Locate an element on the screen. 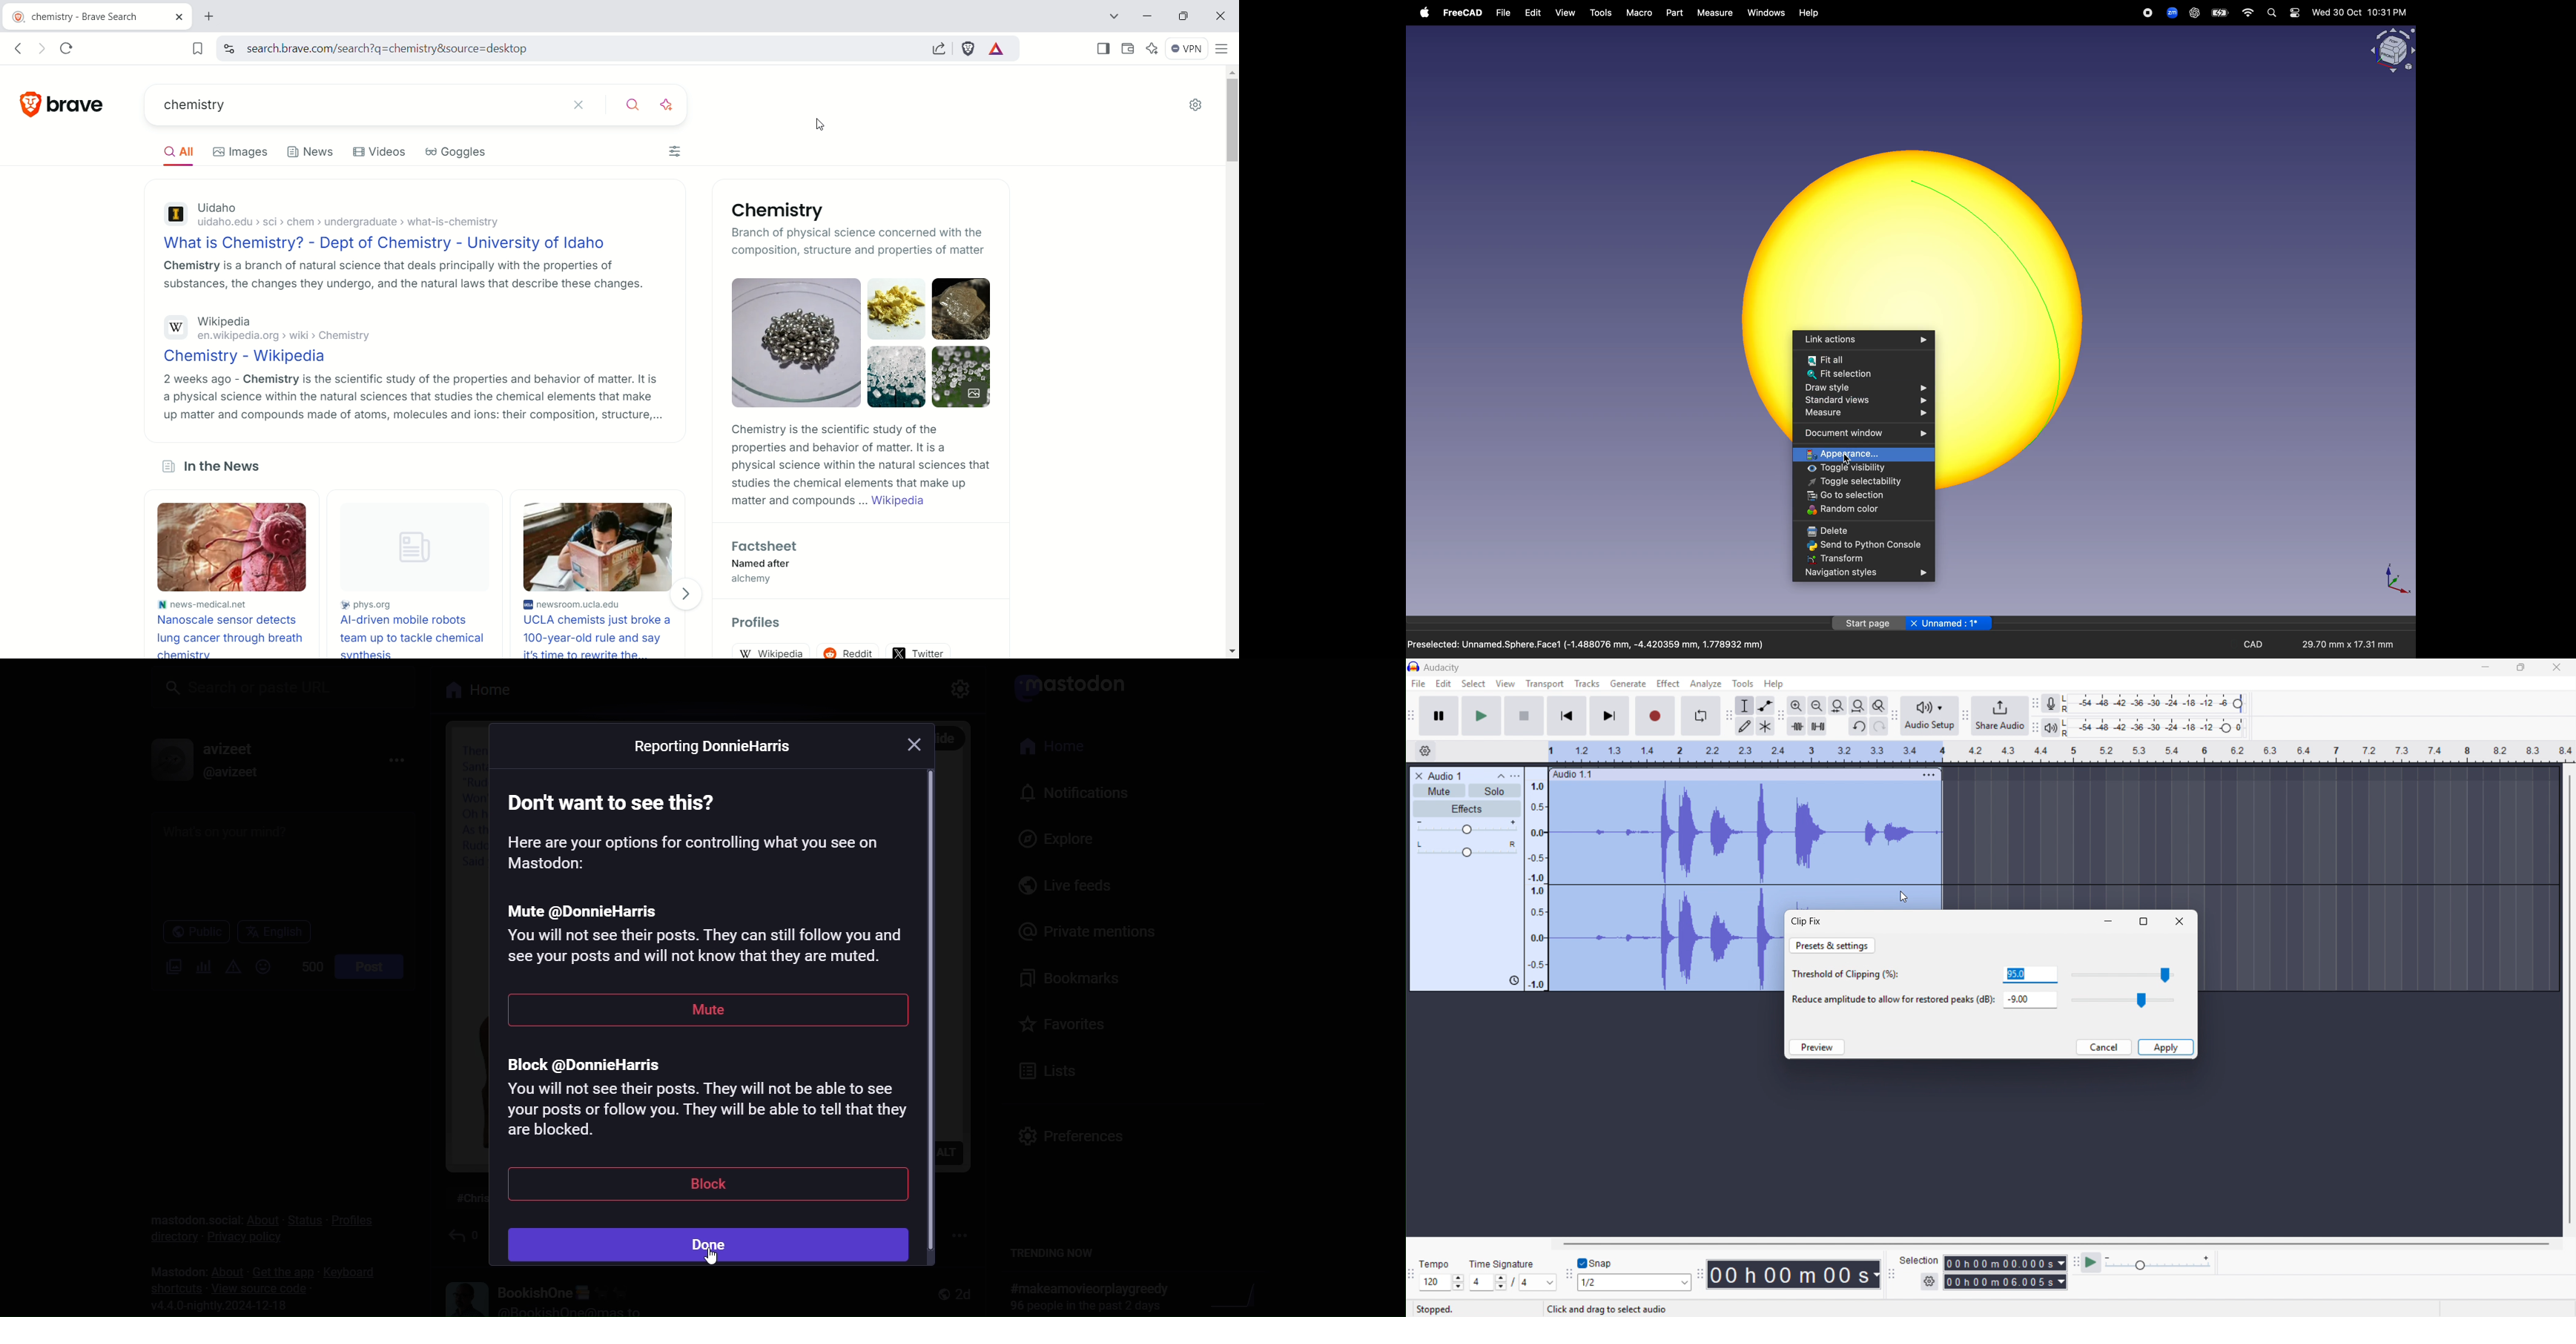 The image size is (2576, 1344). Envelope tool is located at coordinates (1766, 705).